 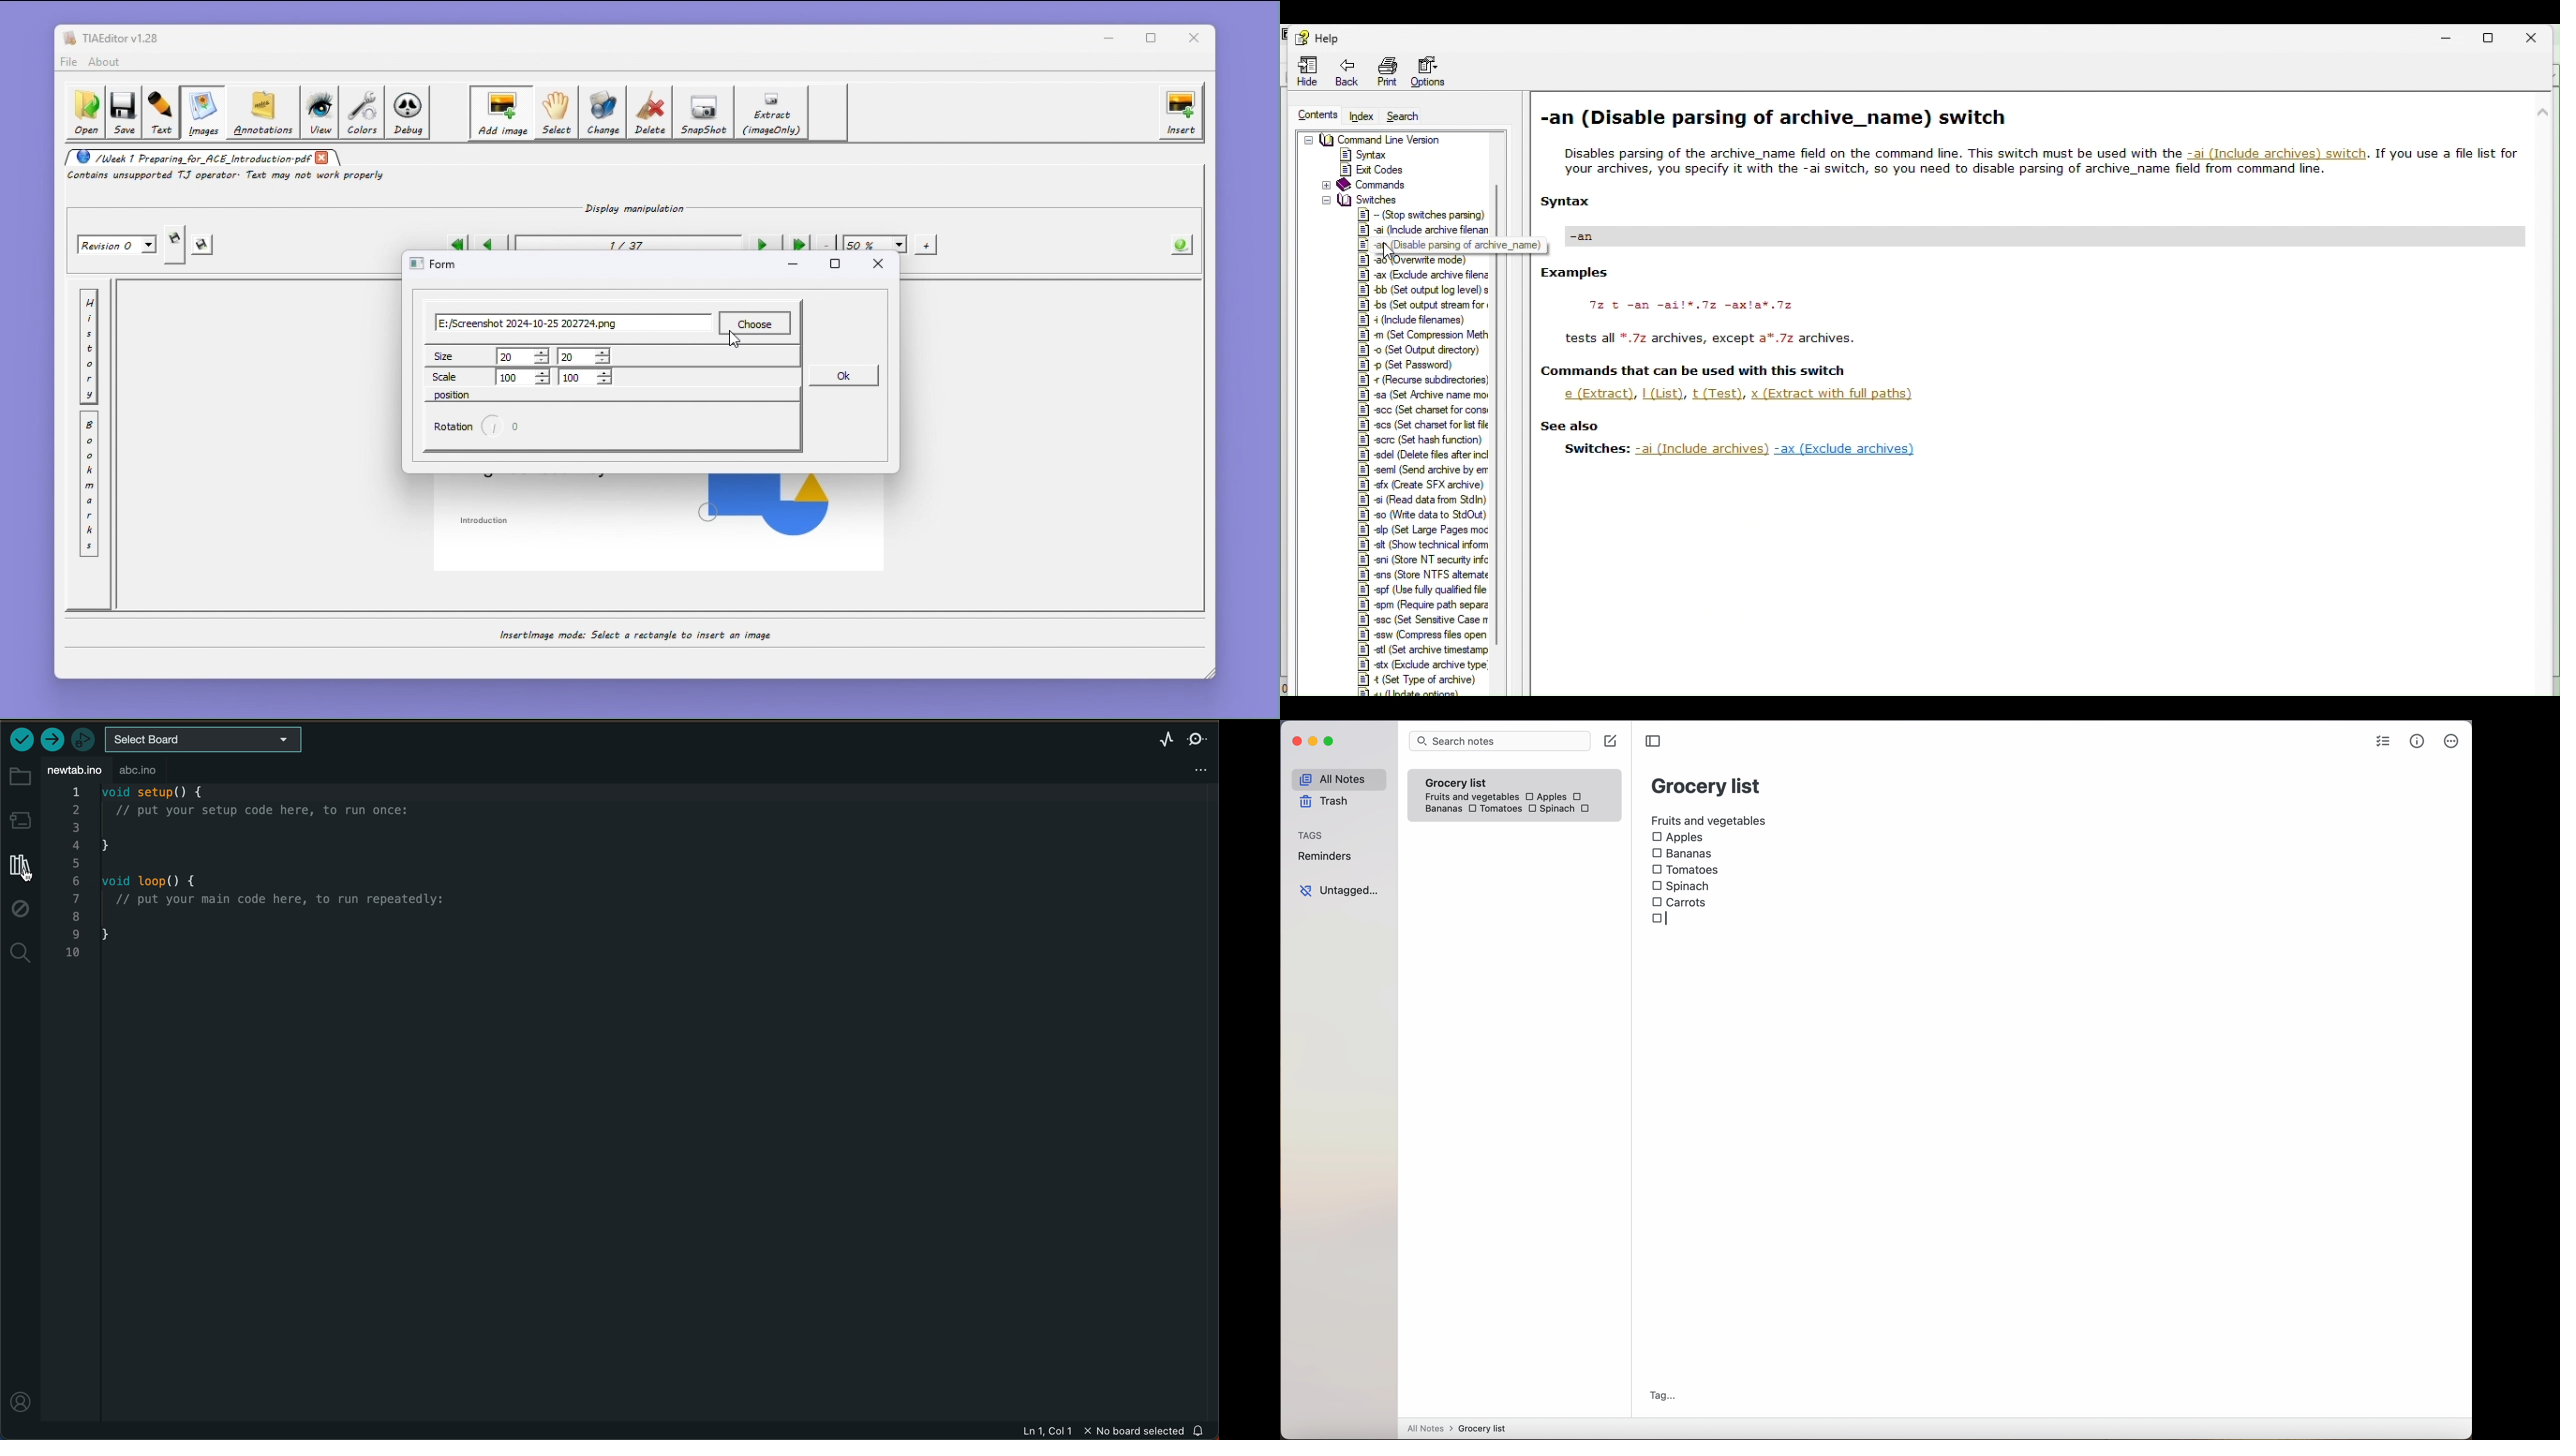 I want to click on Tomatoes checkbox, so click(x=1685, y=870).